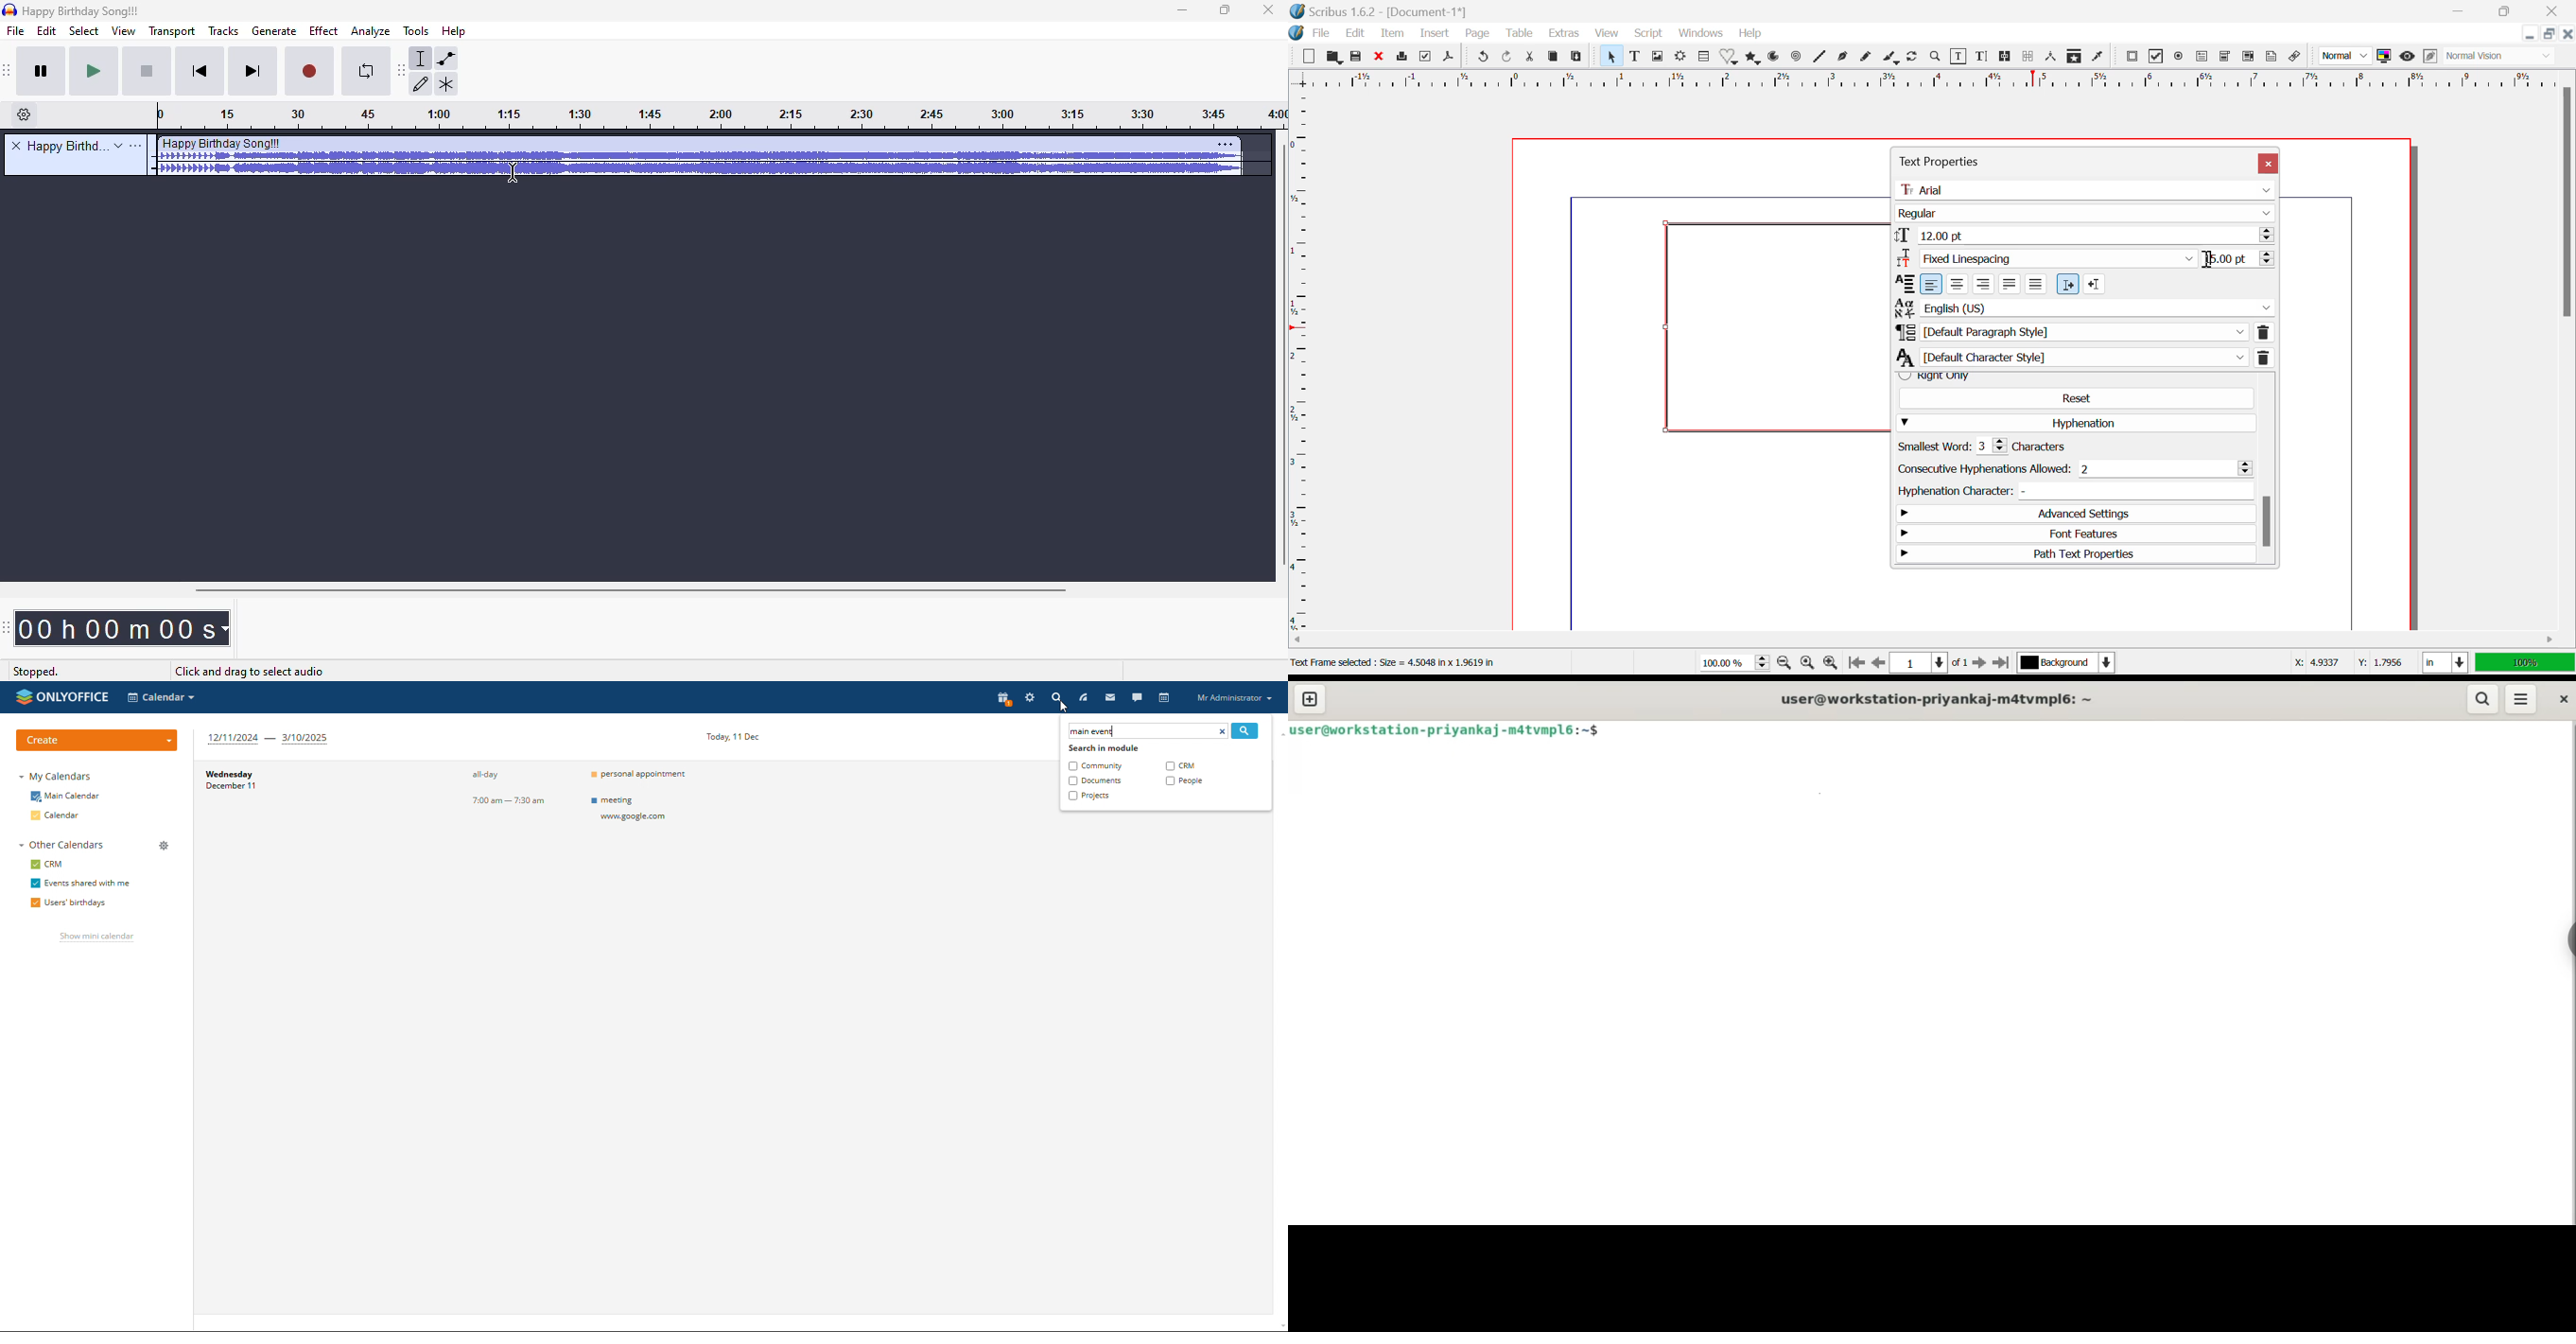 This screenshot has width=2576, height=1344. What do you see at coordinates (2316, 662) in the screenshot?
I see `X: 4.9337` at bounding box center [2316, 662].